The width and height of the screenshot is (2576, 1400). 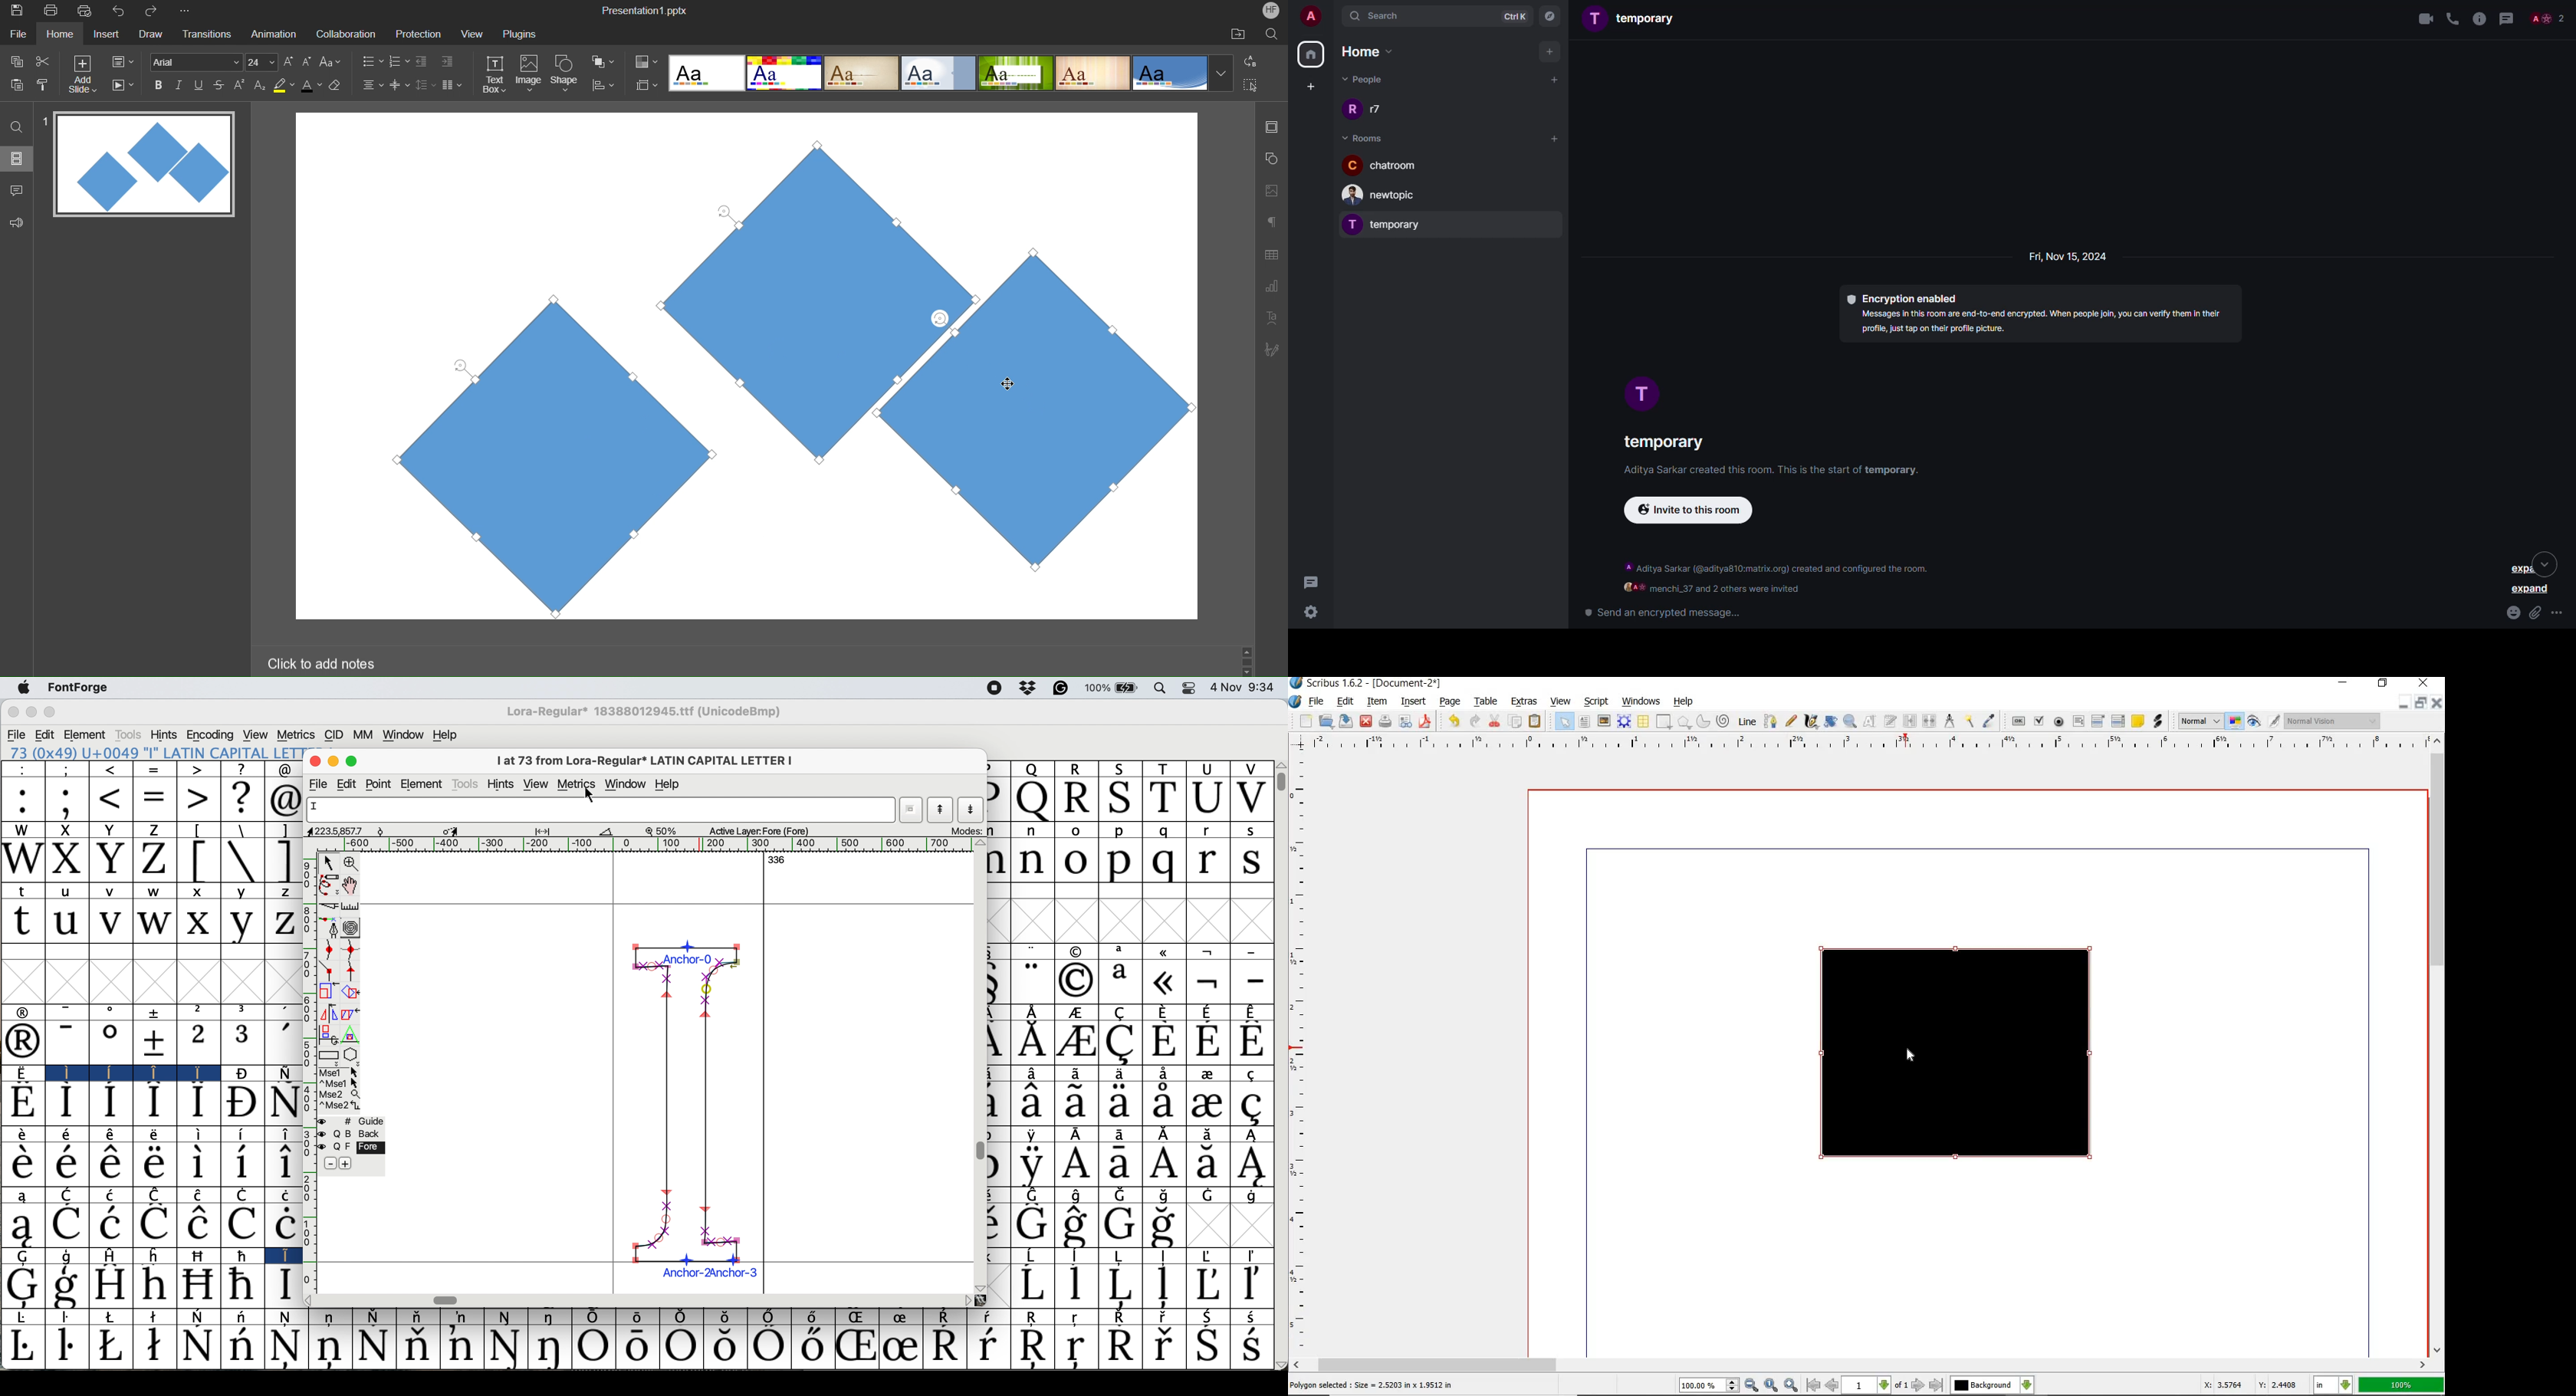 I want to click on temporary, so click(x=1387, y=224).